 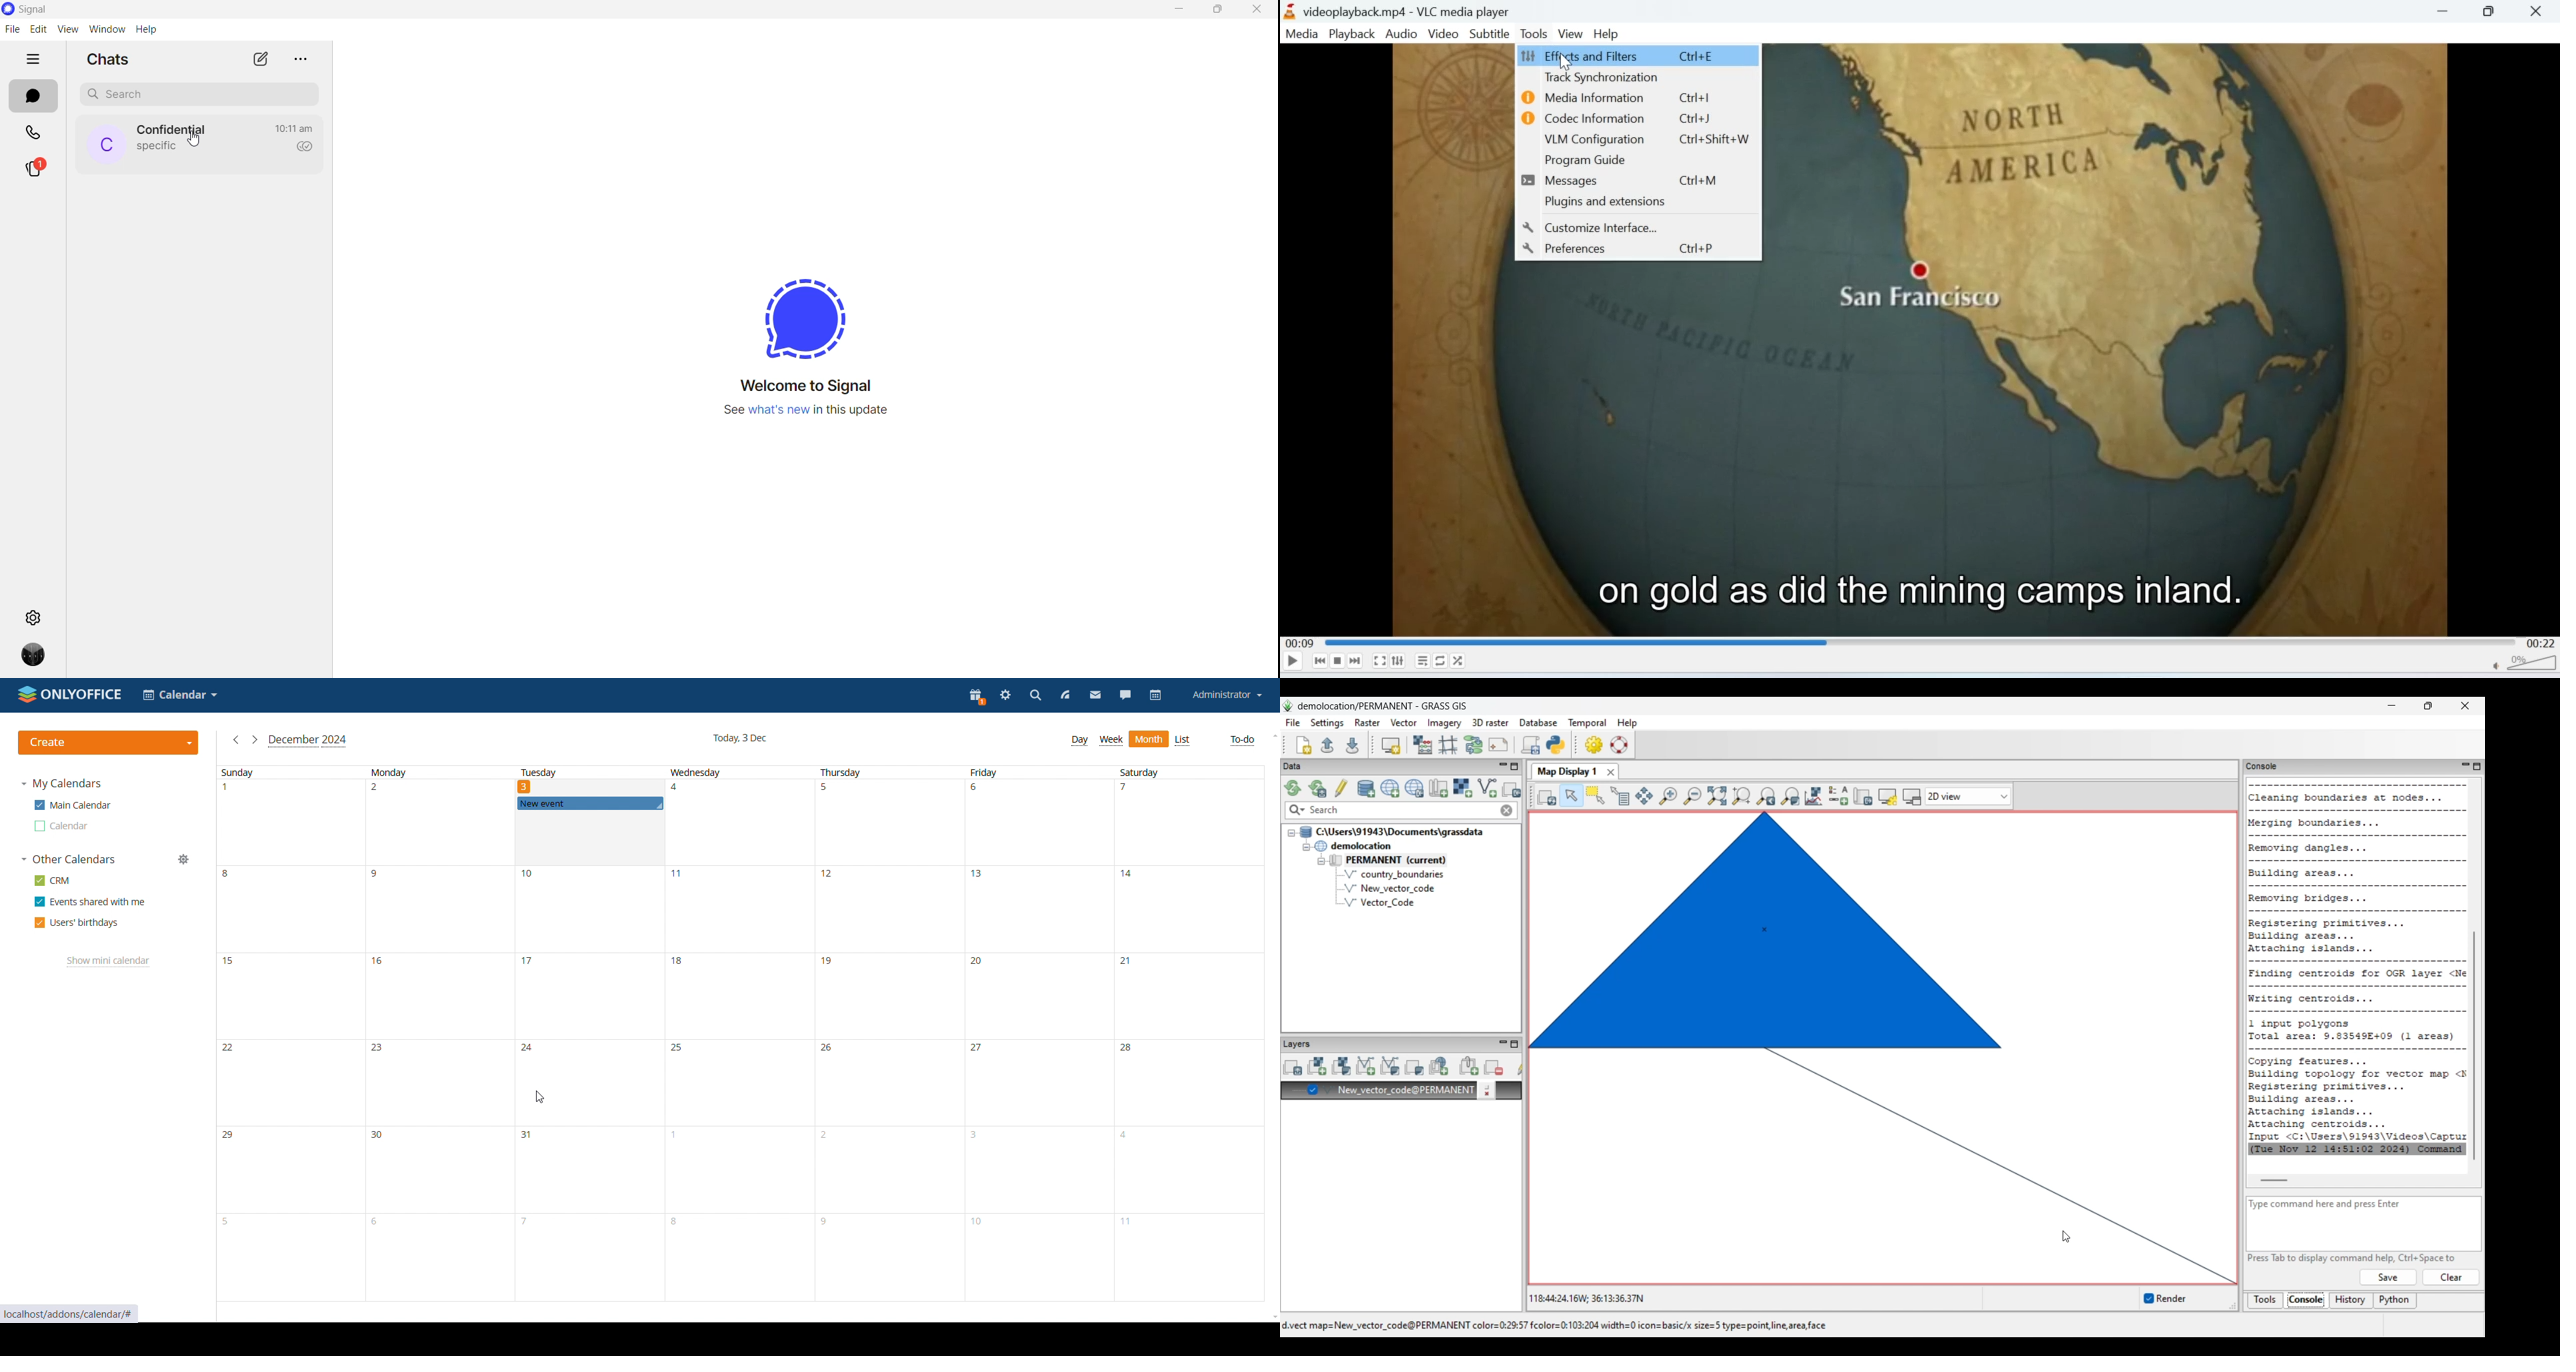 I want to click on crm, so click(x=51, y=881).